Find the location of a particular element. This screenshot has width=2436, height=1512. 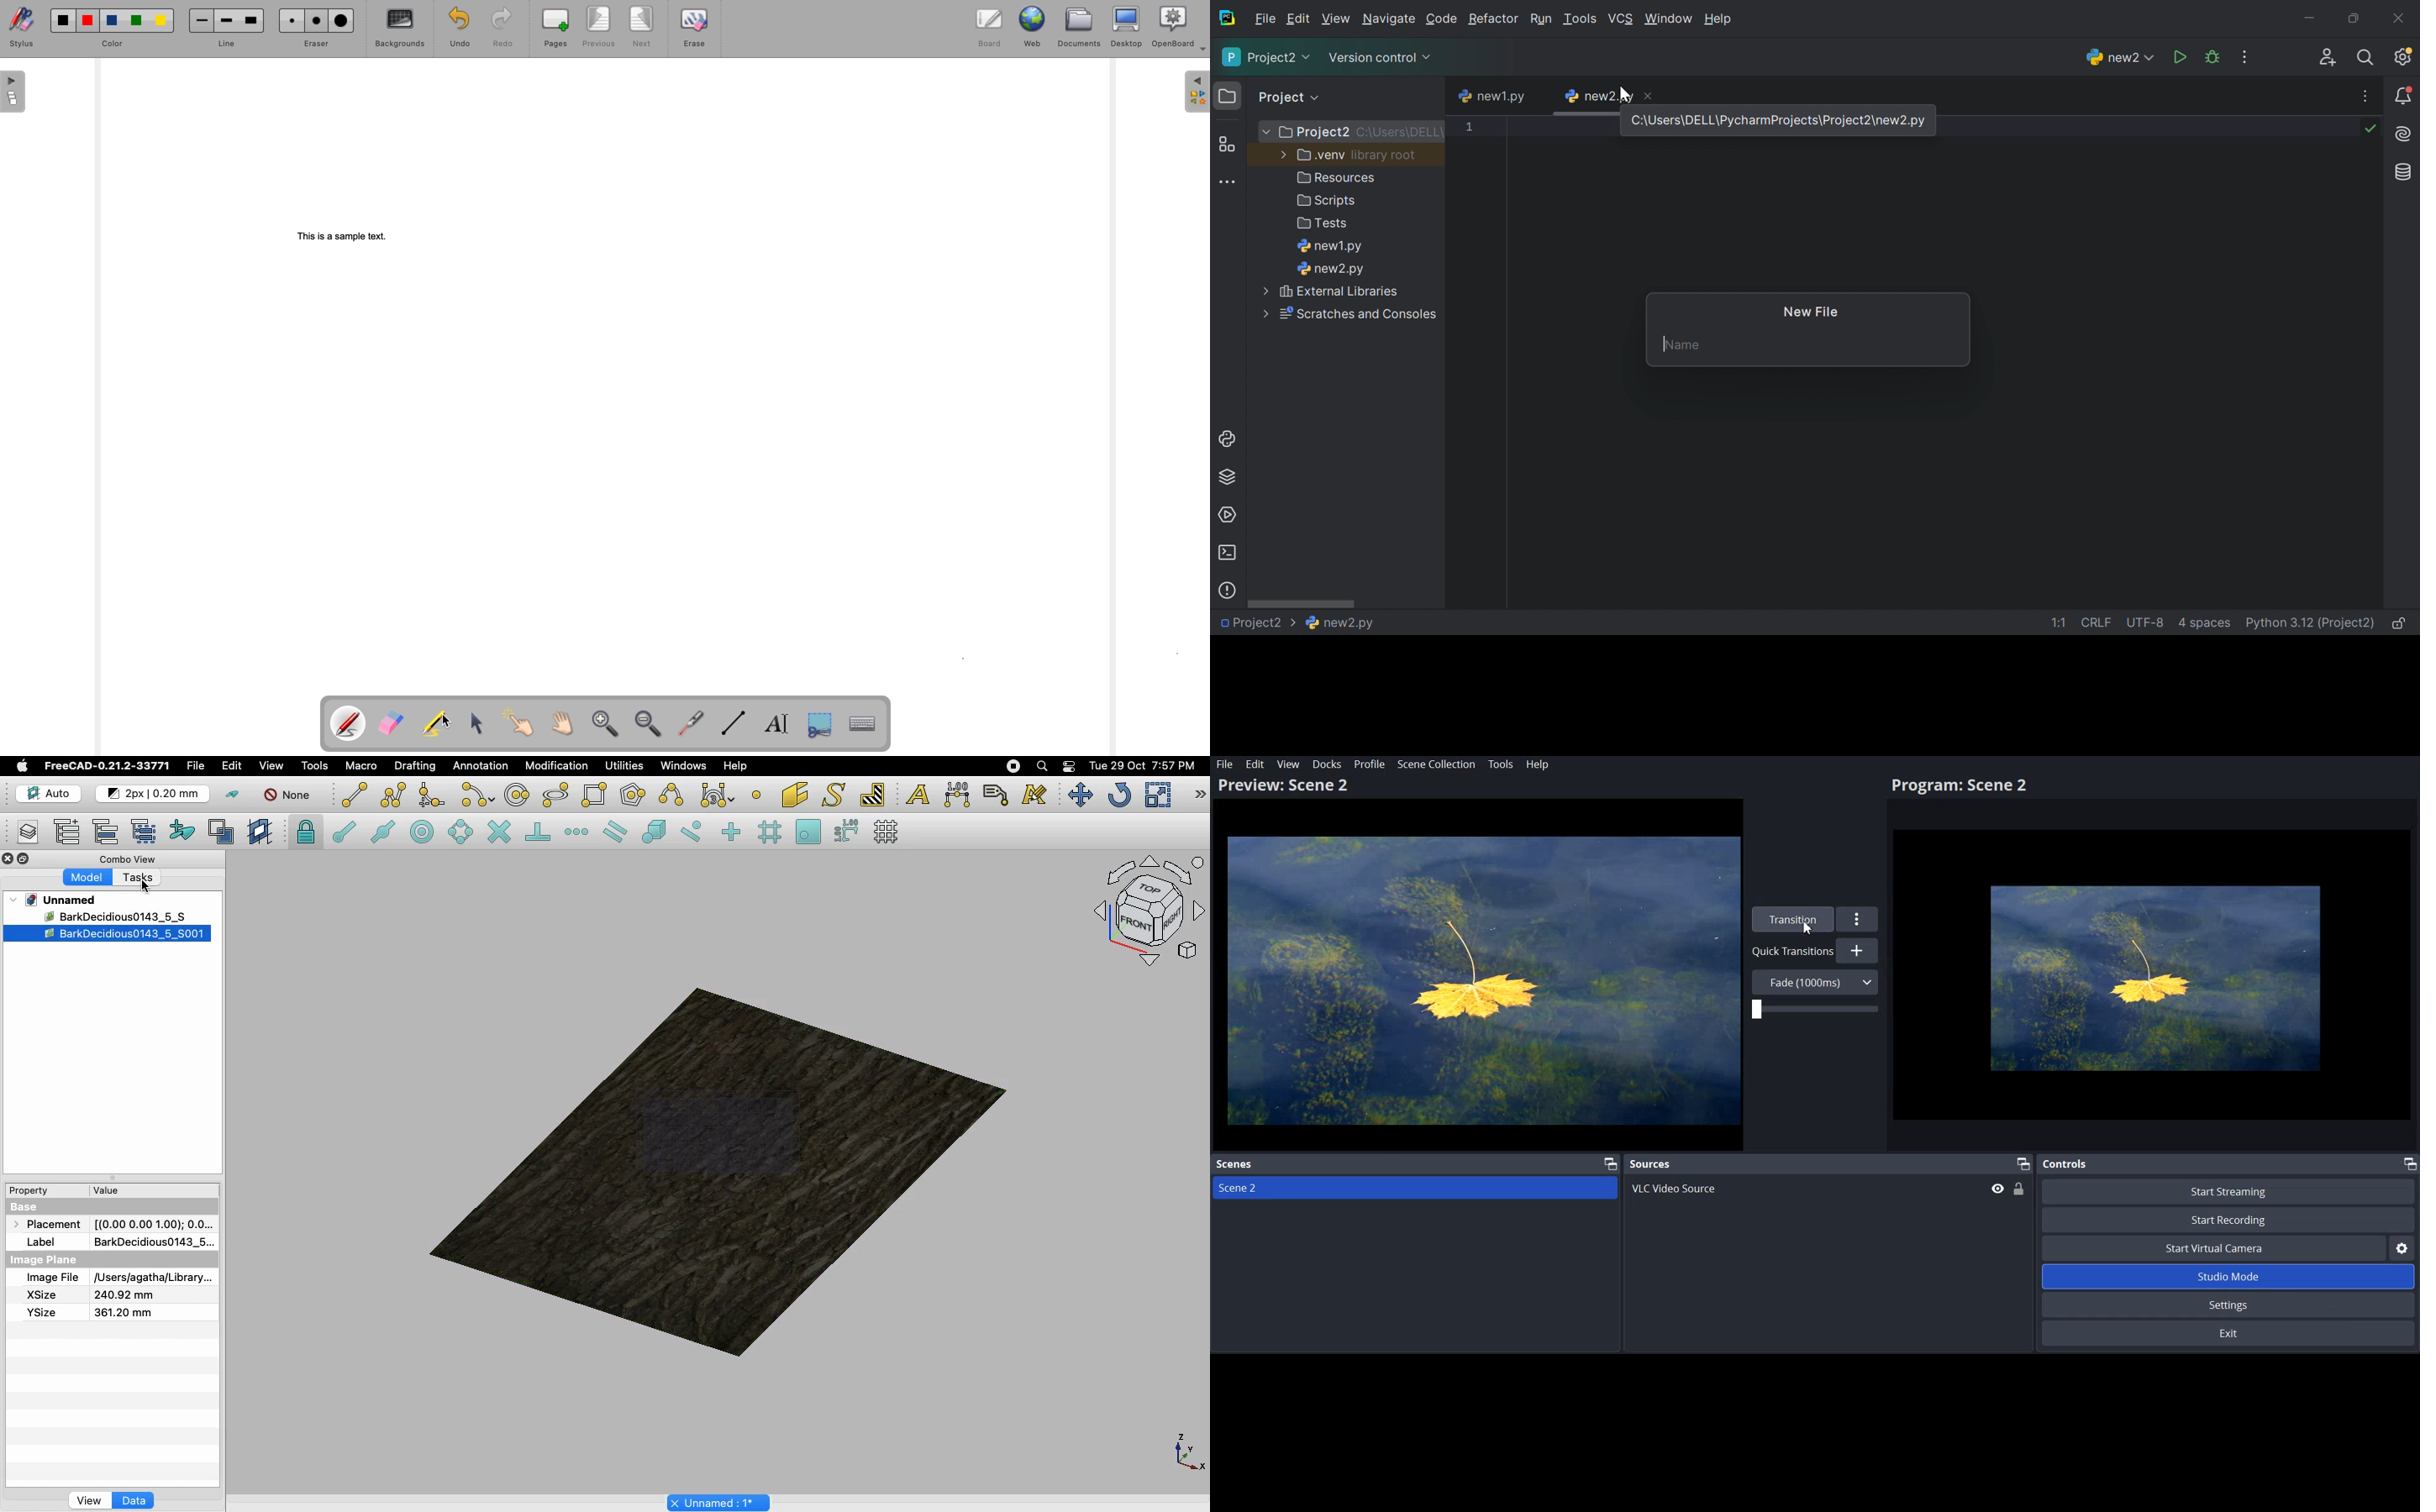

Refresh is located at coordinates (1119, 796).